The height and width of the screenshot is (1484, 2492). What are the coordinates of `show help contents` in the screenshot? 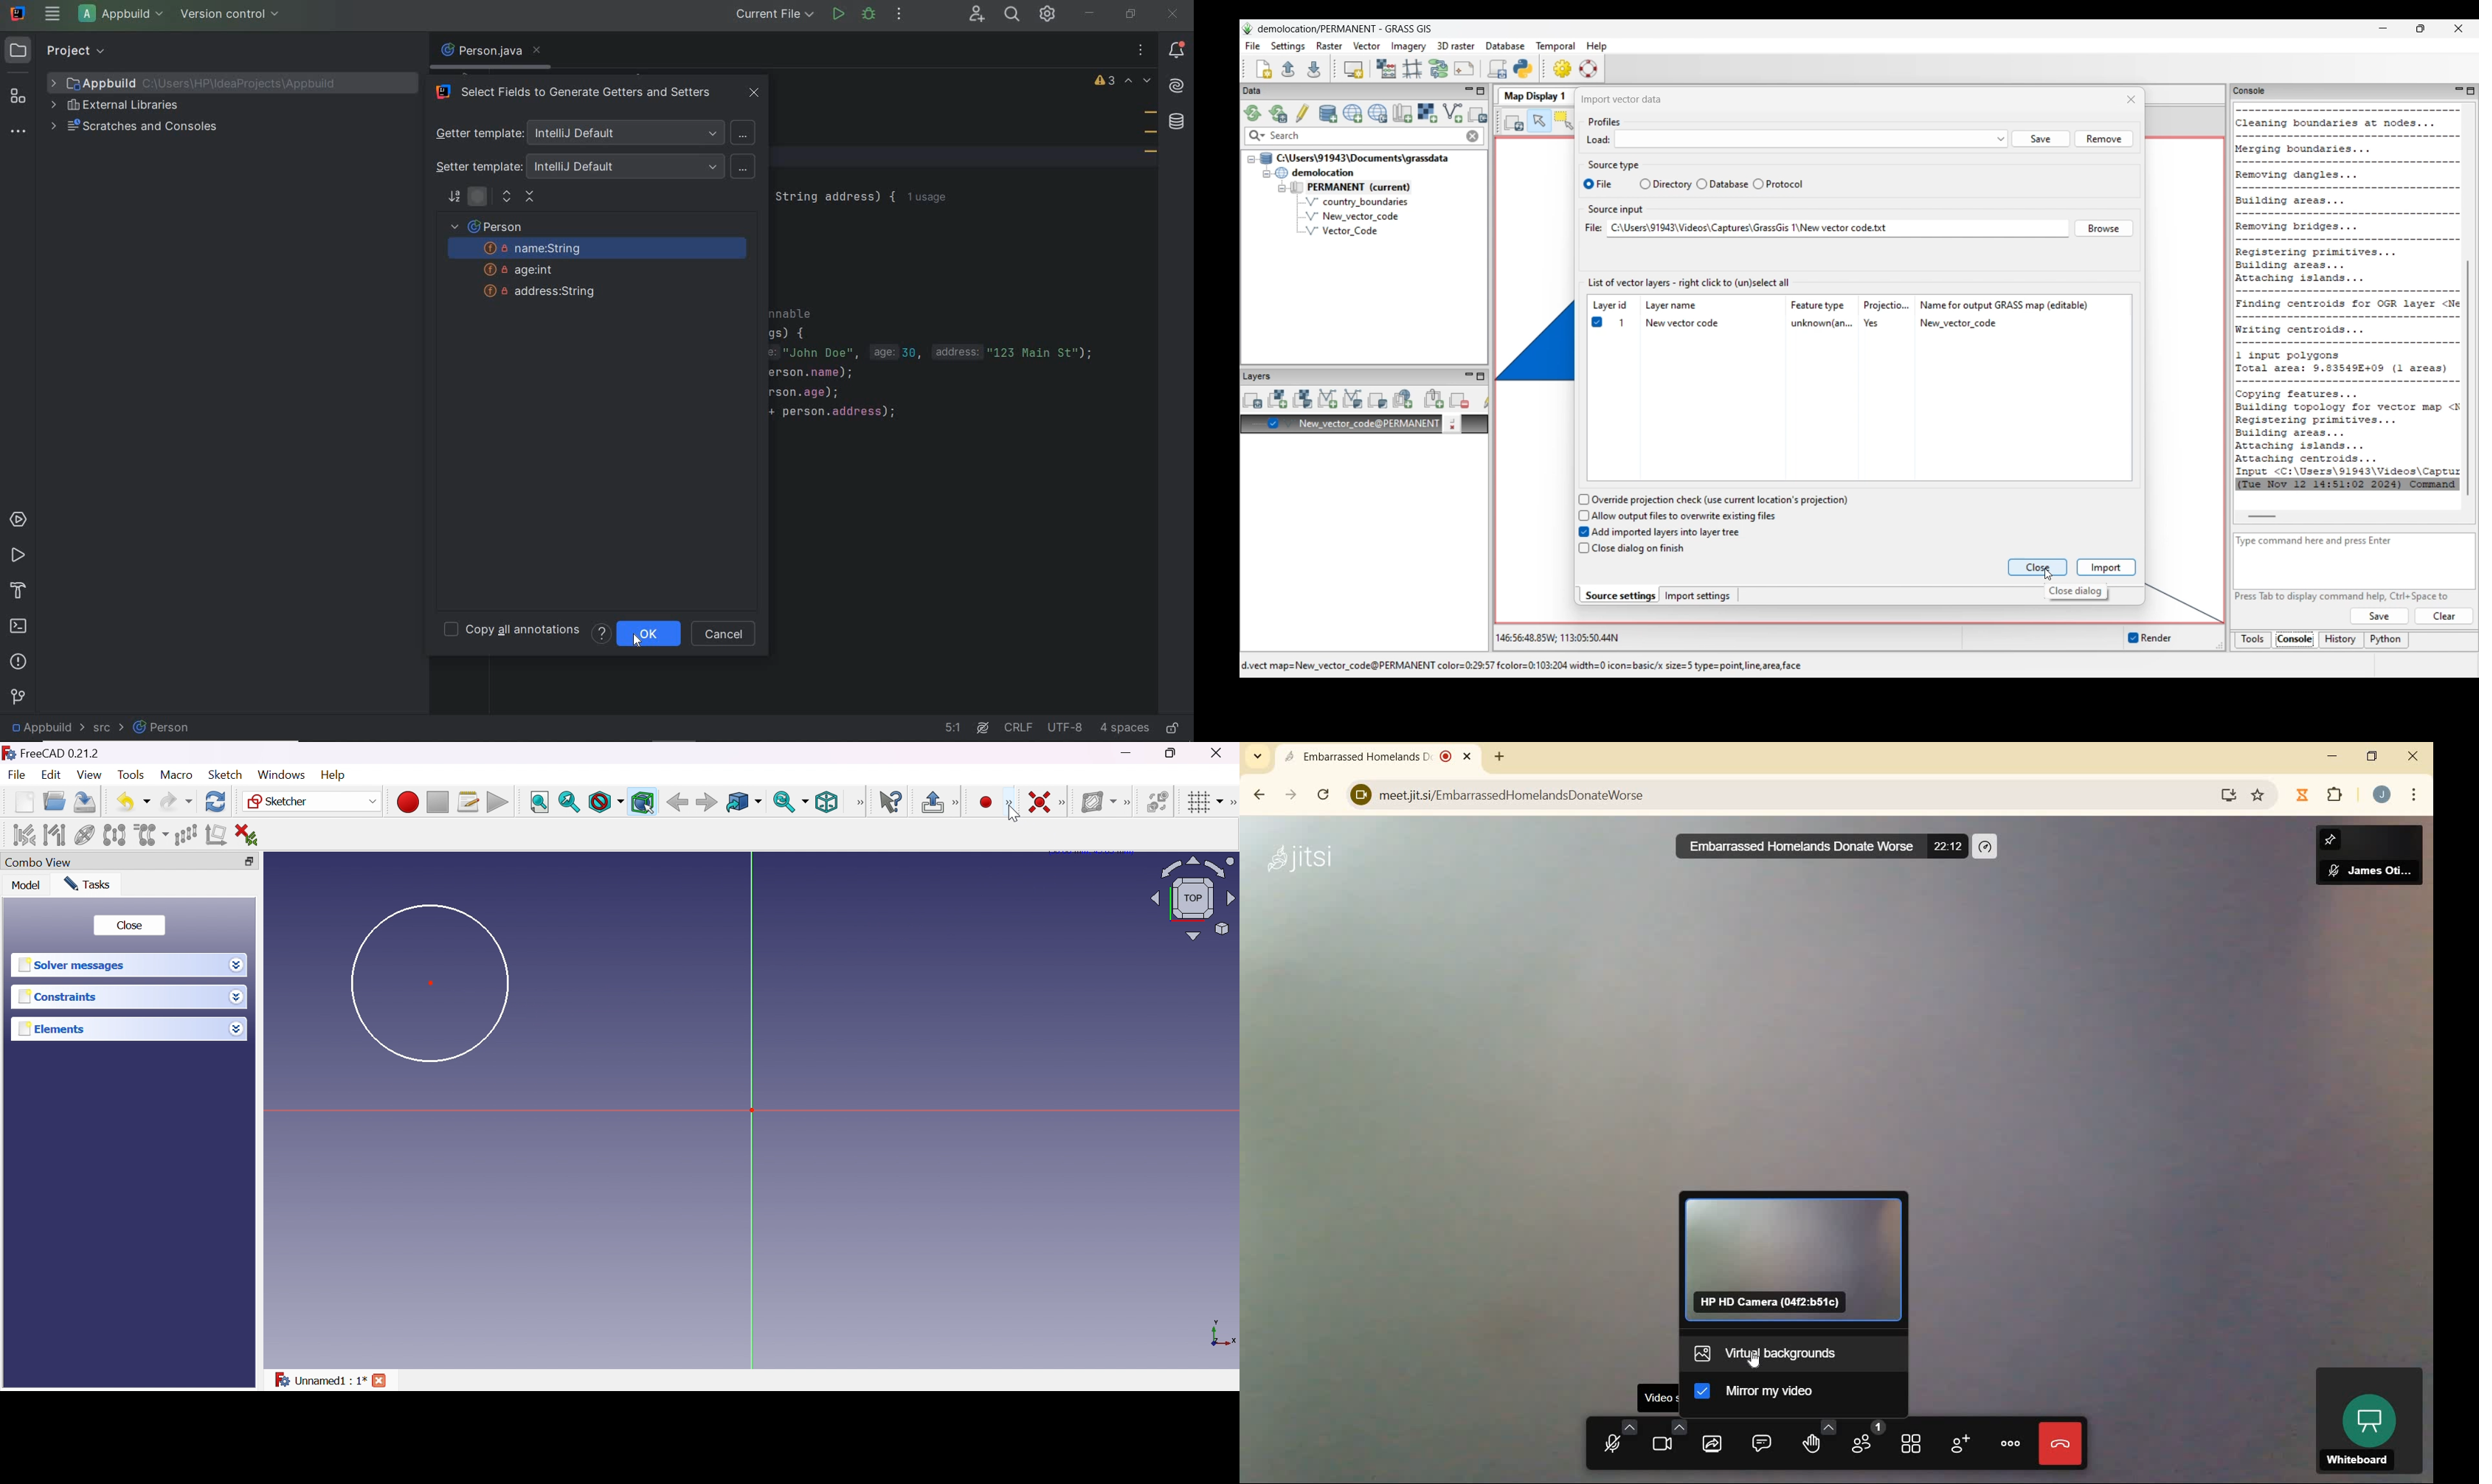 It's located at (601, 633).